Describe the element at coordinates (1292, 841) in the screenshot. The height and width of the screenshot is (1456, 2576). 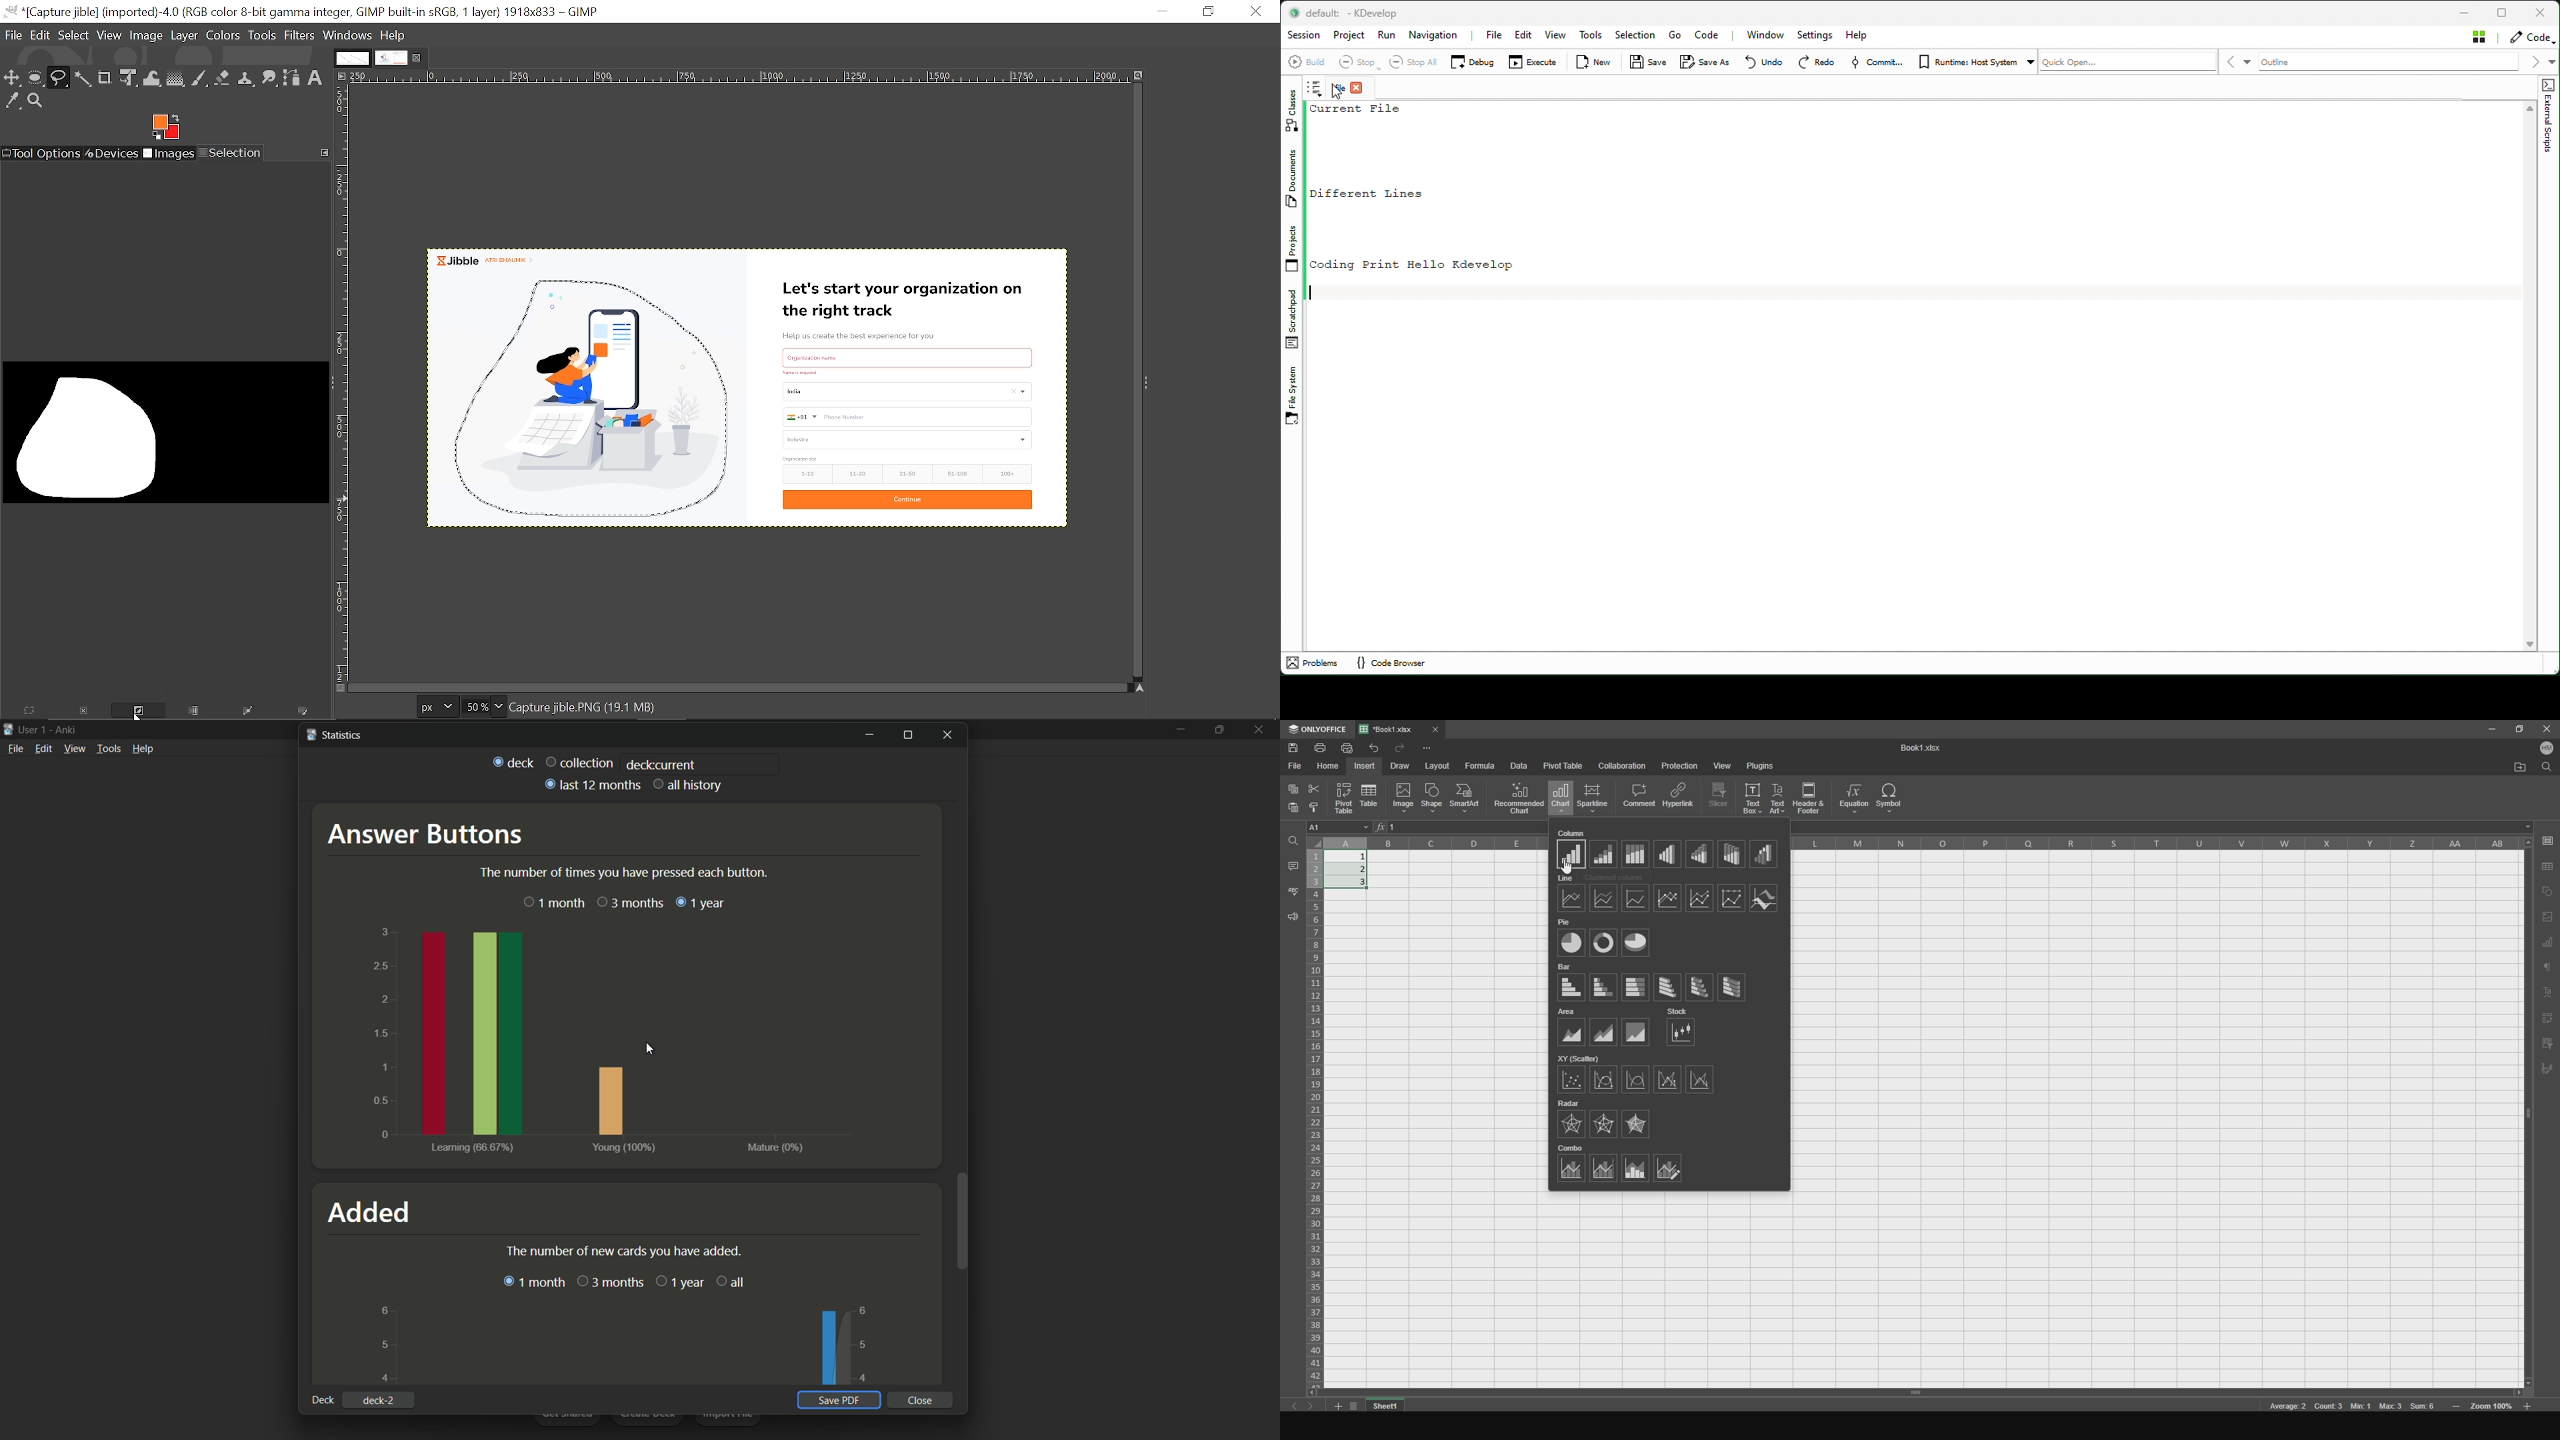
I see `find` at that location.